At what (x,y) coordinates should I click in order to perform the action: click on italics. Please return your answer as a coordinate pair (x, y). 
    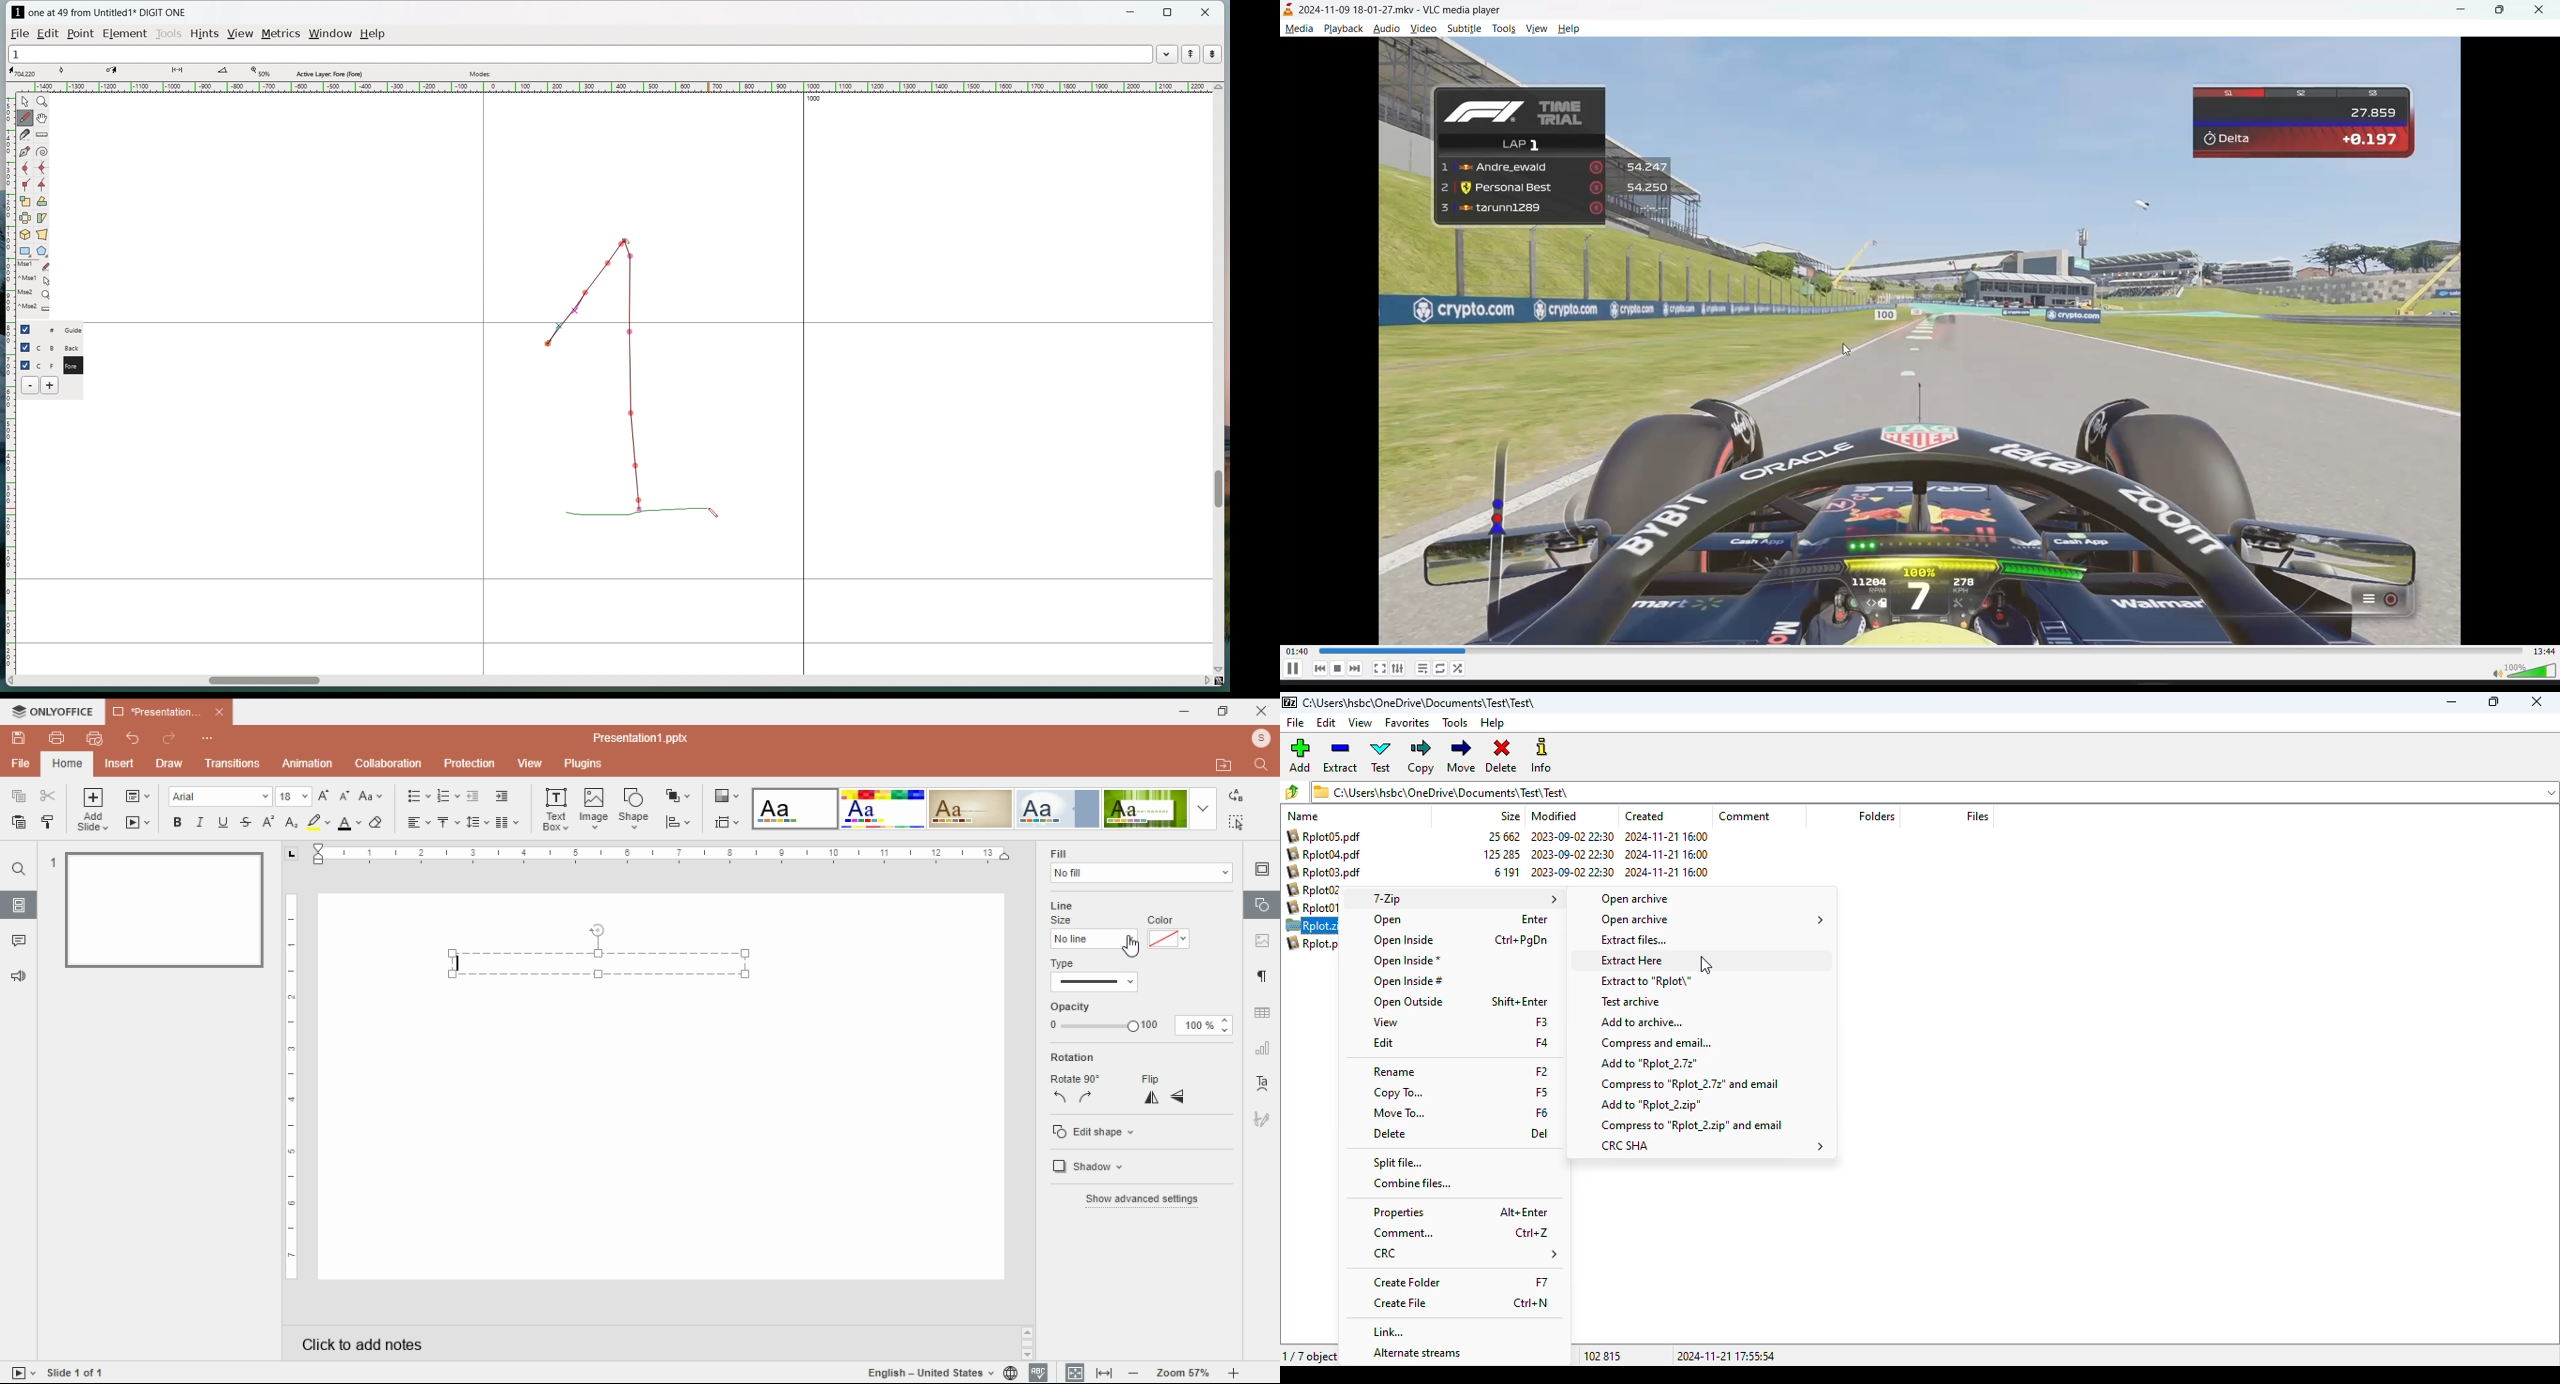
    Looking at the image, I should click on (200, 822).